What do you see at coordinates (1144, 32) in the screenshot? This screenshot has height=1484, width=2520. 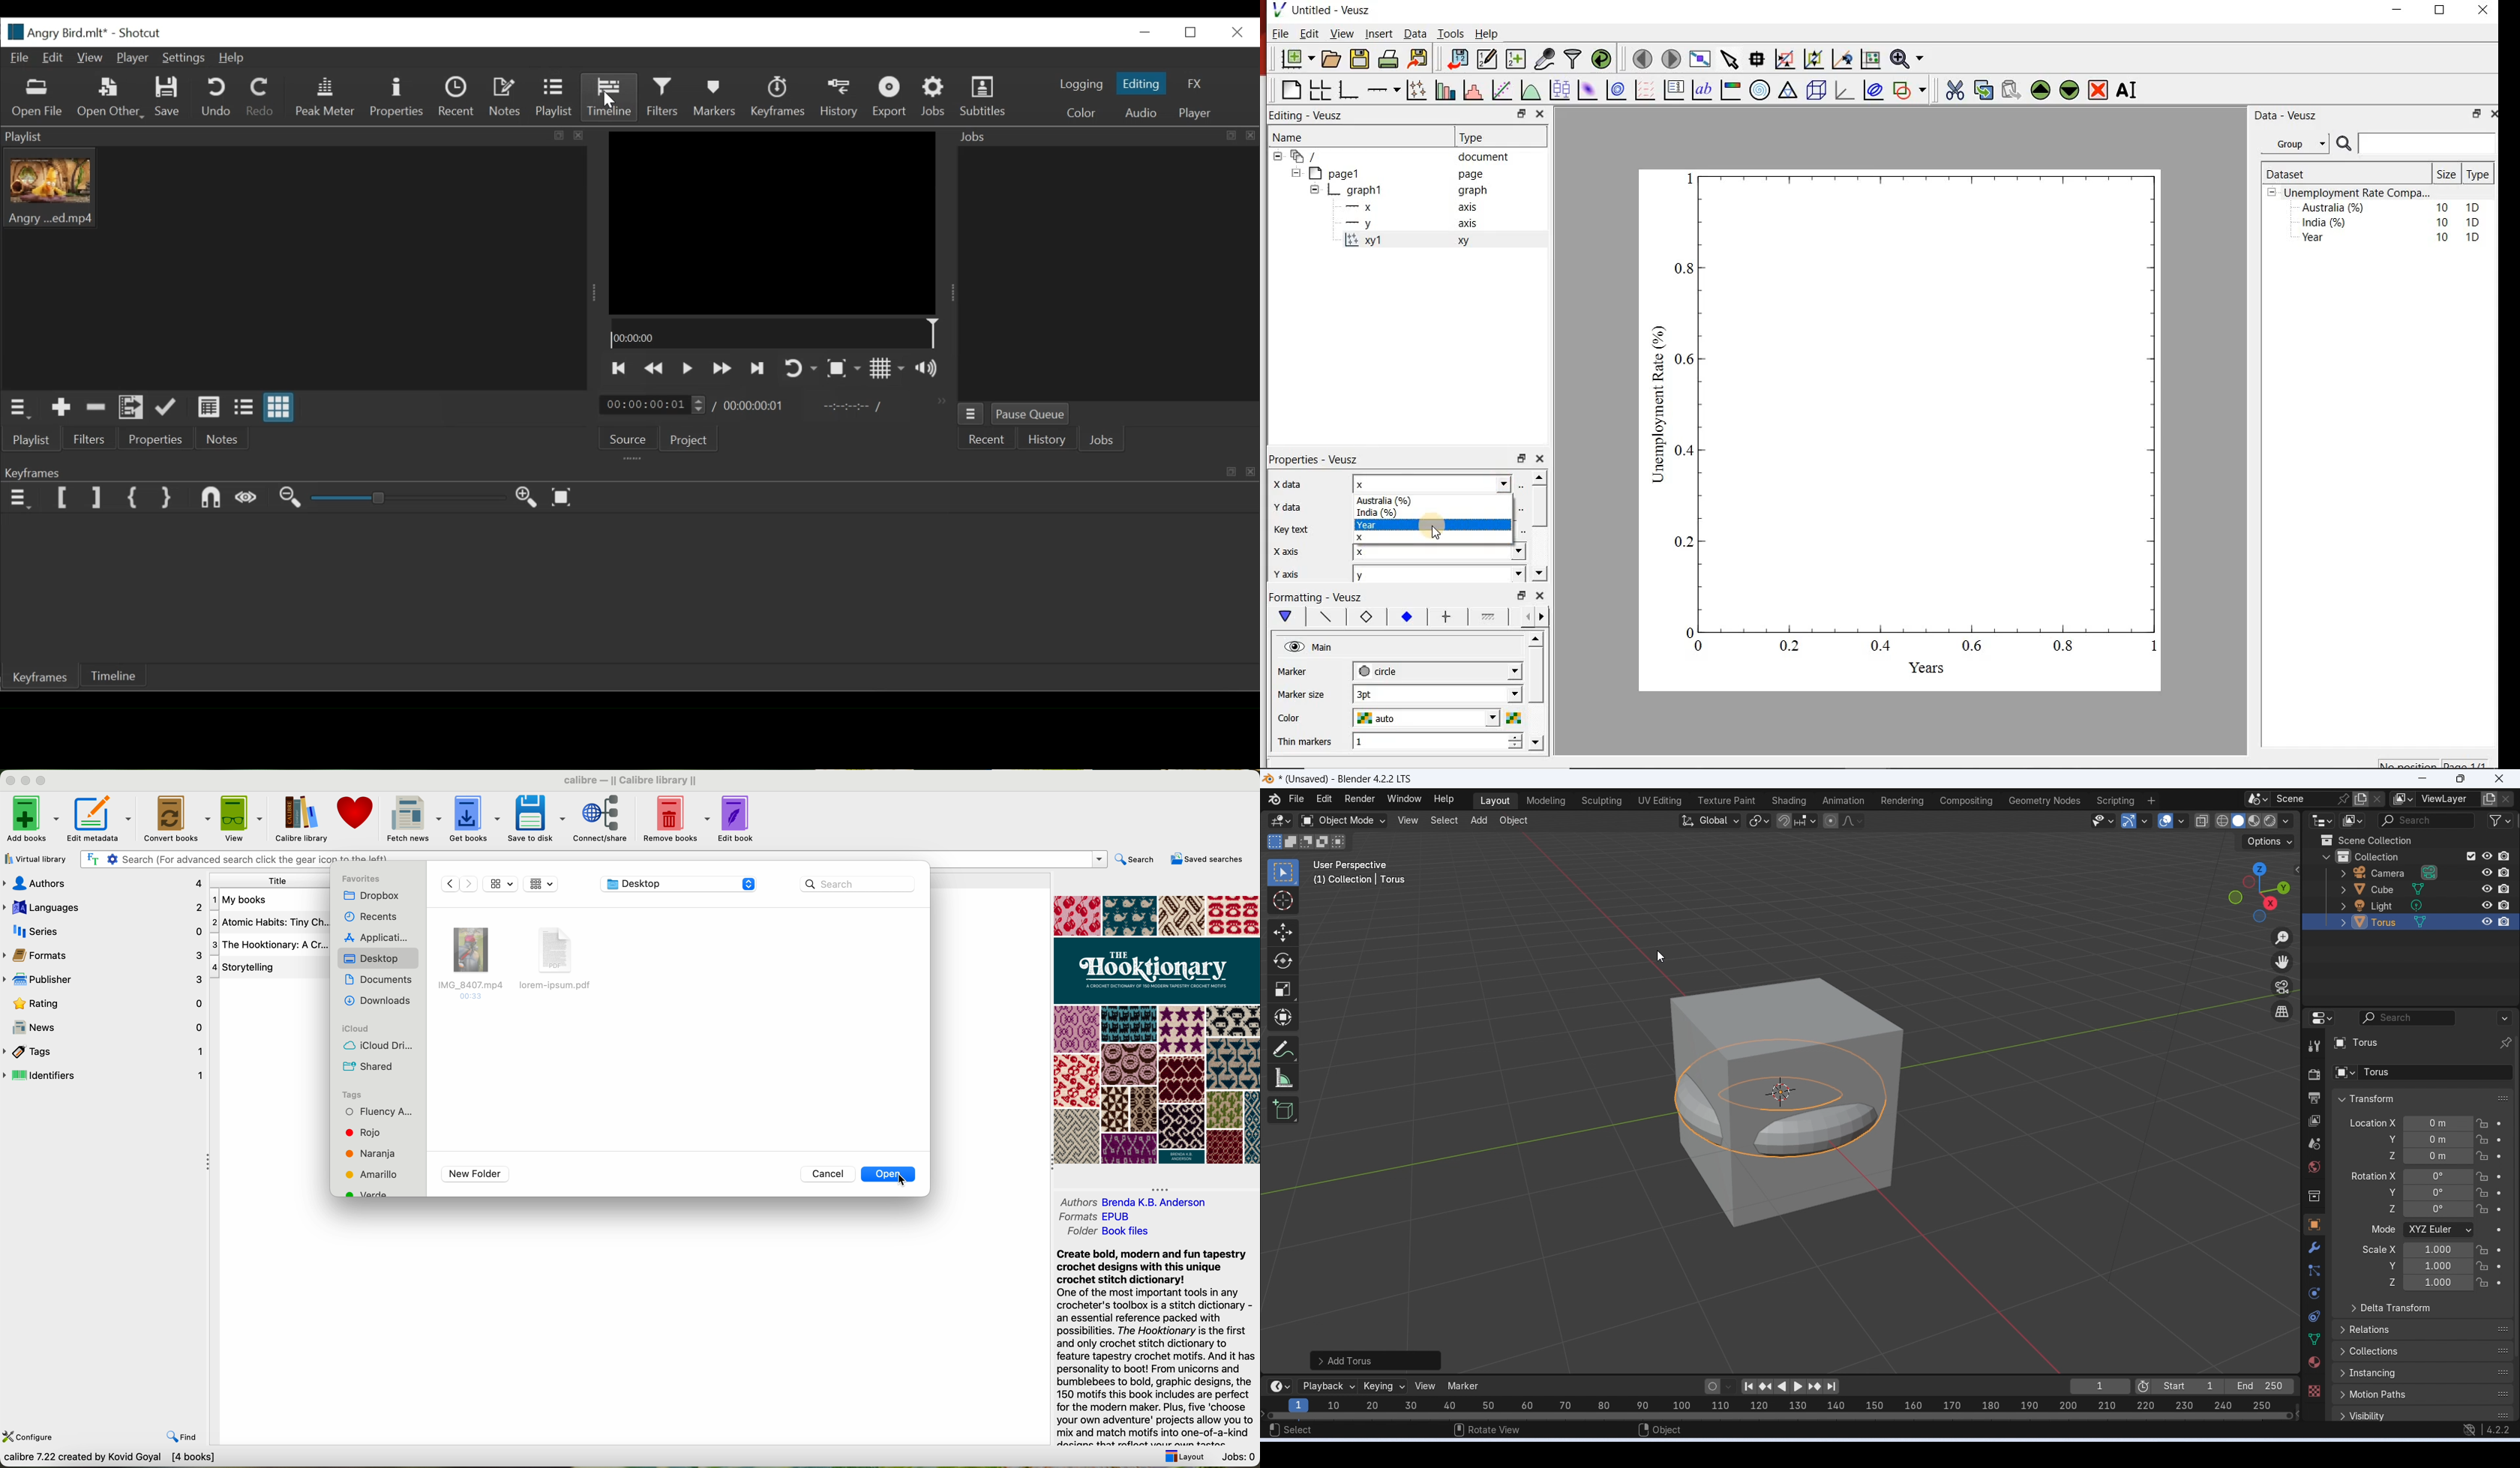 I see `minimize` at bounding box center [1144, 32].